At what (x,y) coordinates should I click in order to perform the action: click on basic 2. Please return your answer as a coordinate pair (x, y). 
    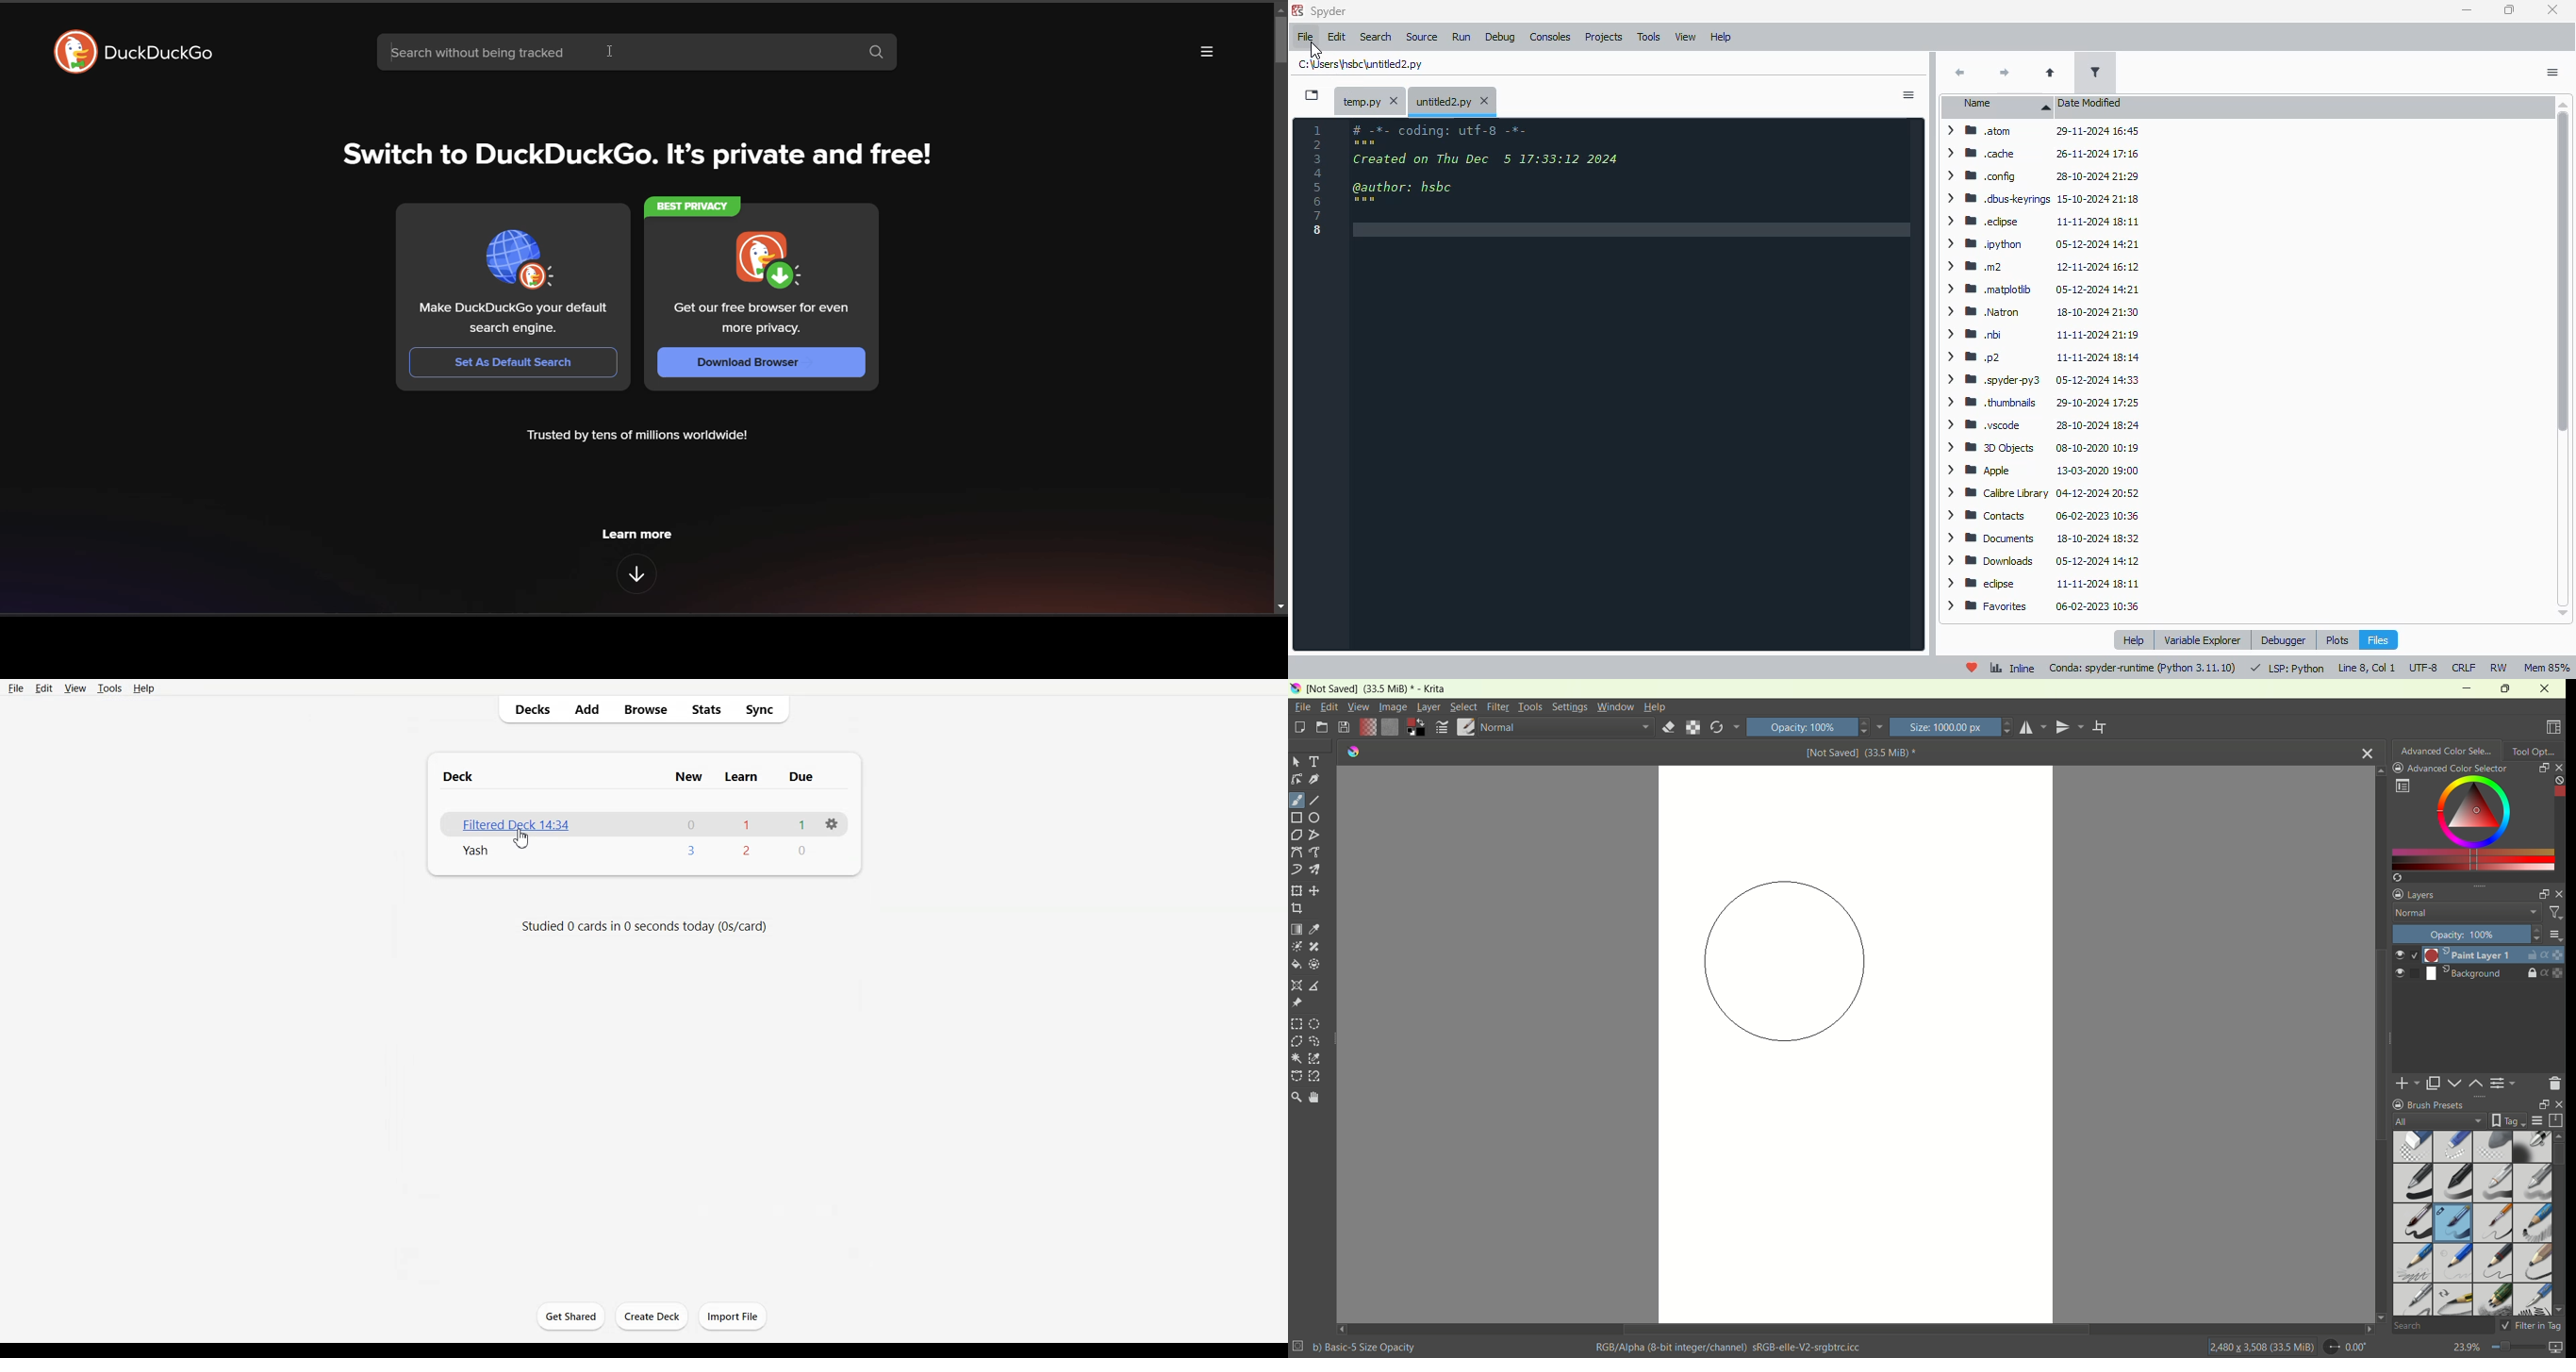
    Looking at the image, I should click on (2455, 1183).